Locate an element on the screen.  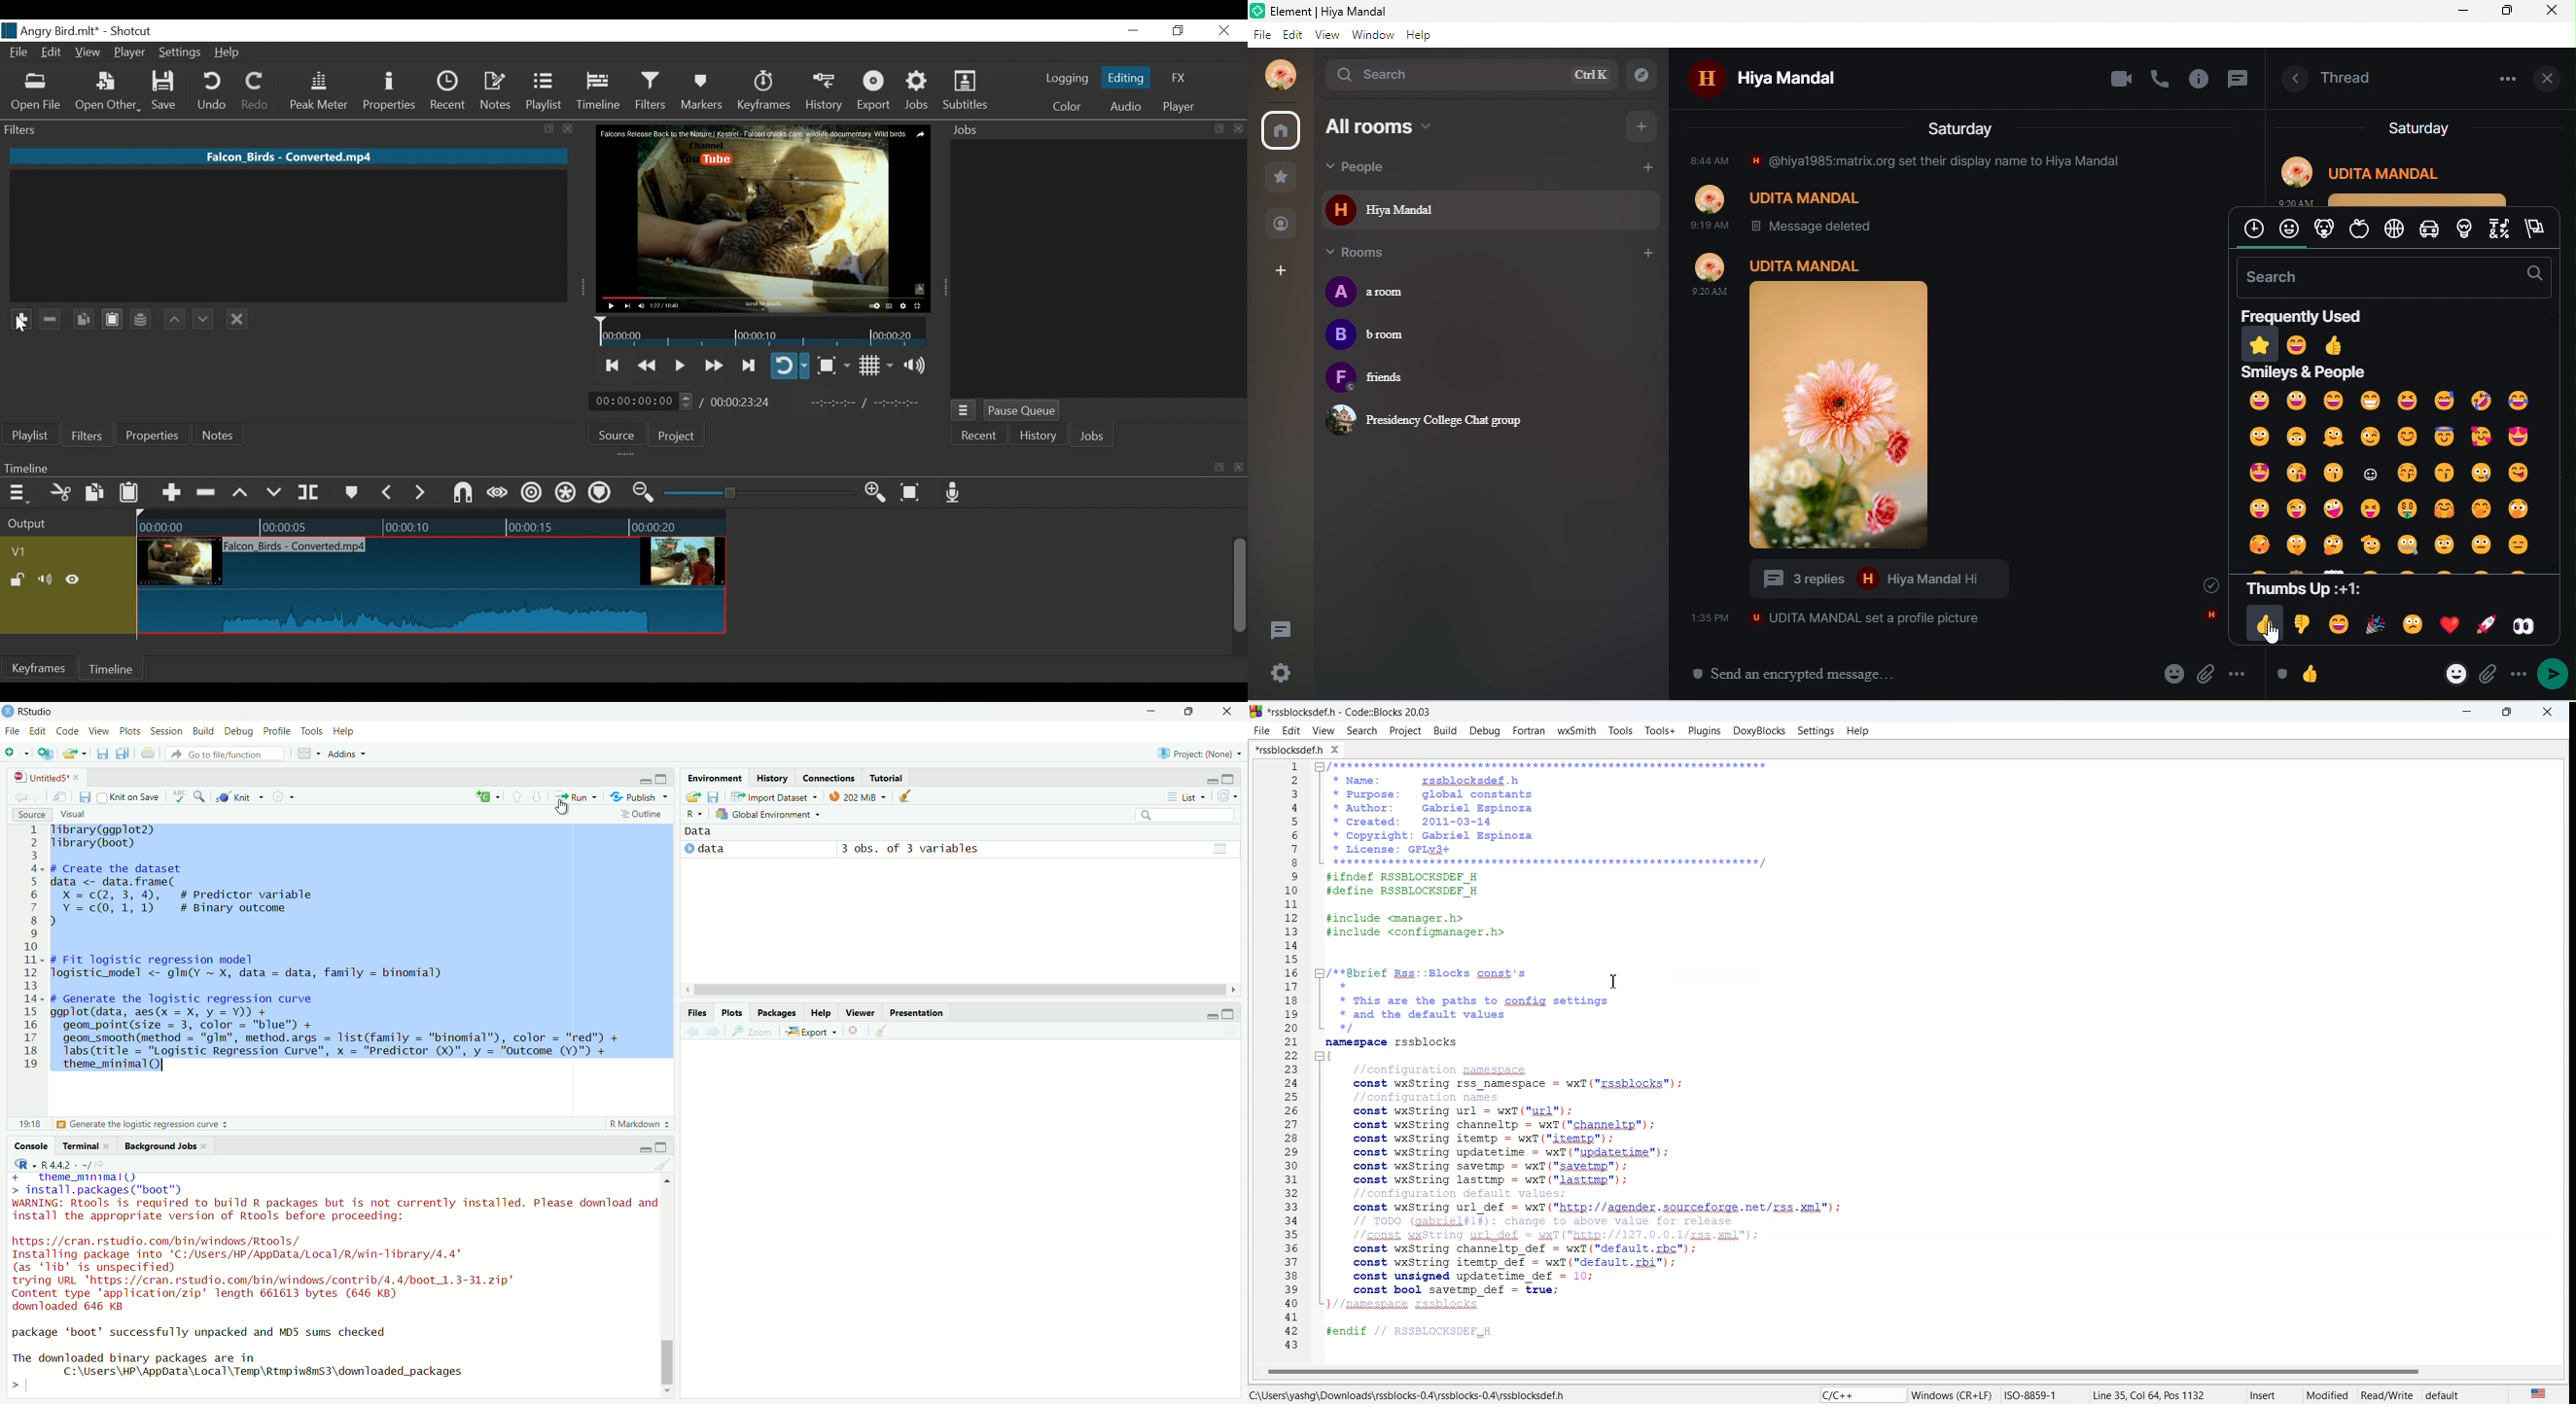
close is located at coordinates (106, 1146).